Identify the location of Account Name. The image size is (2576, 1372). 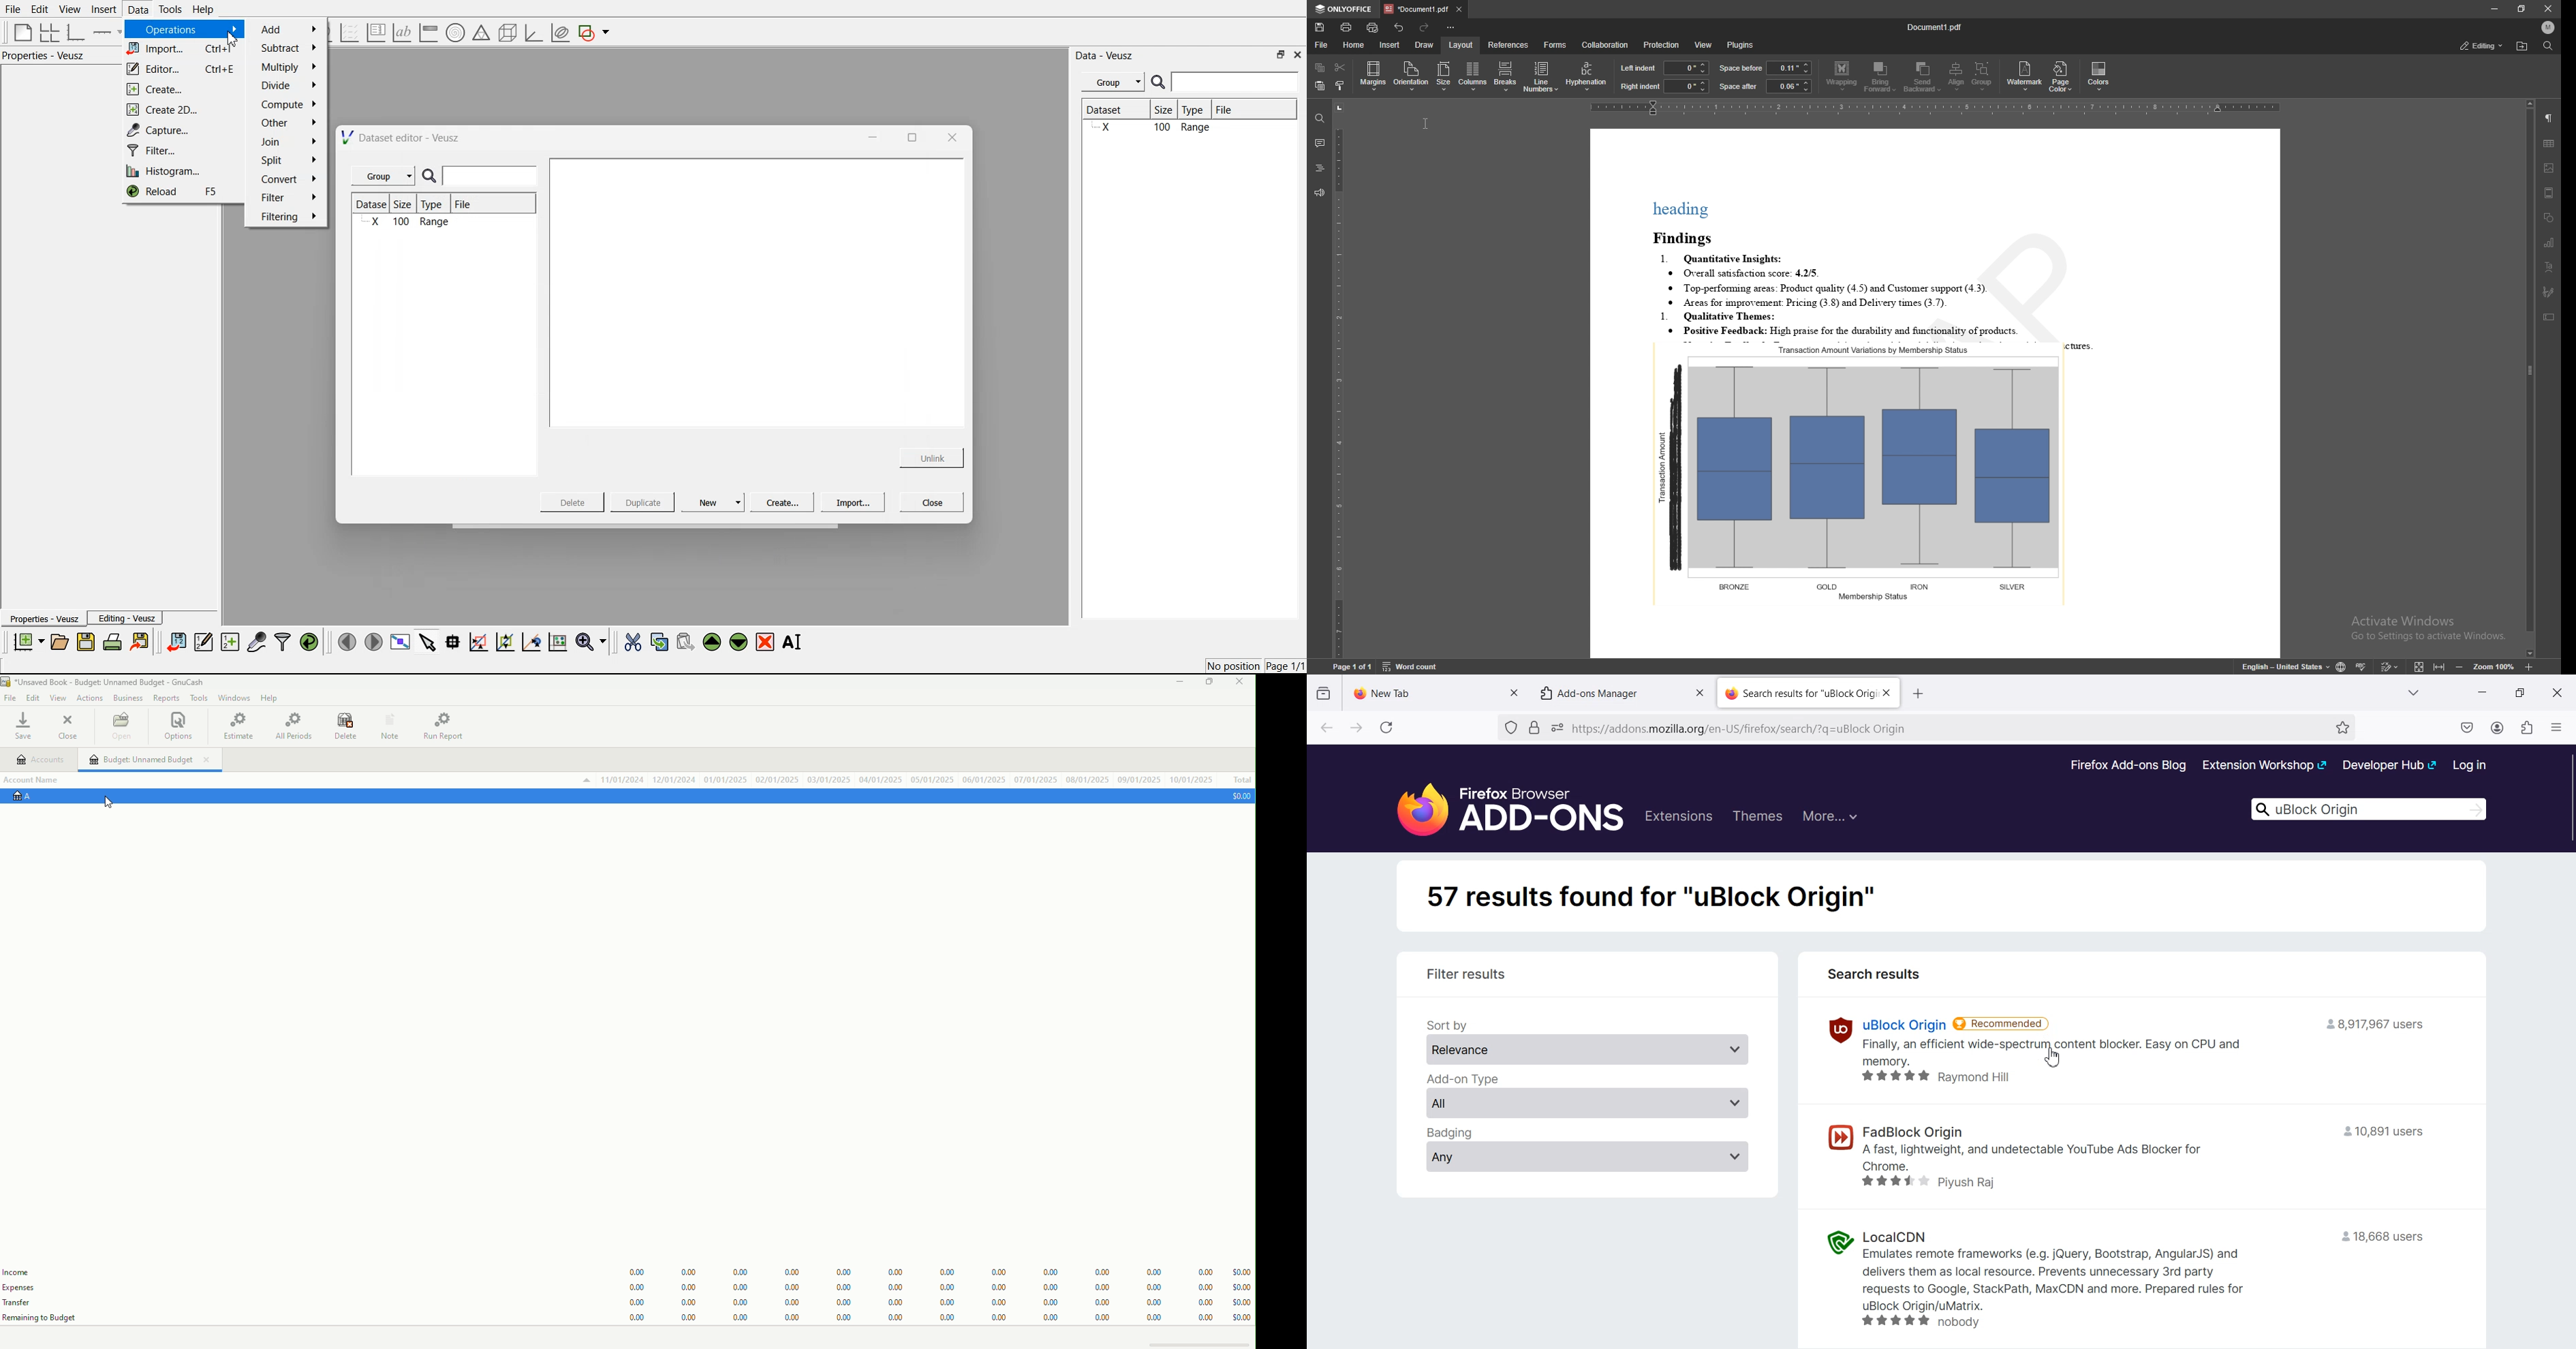
(41, 780).